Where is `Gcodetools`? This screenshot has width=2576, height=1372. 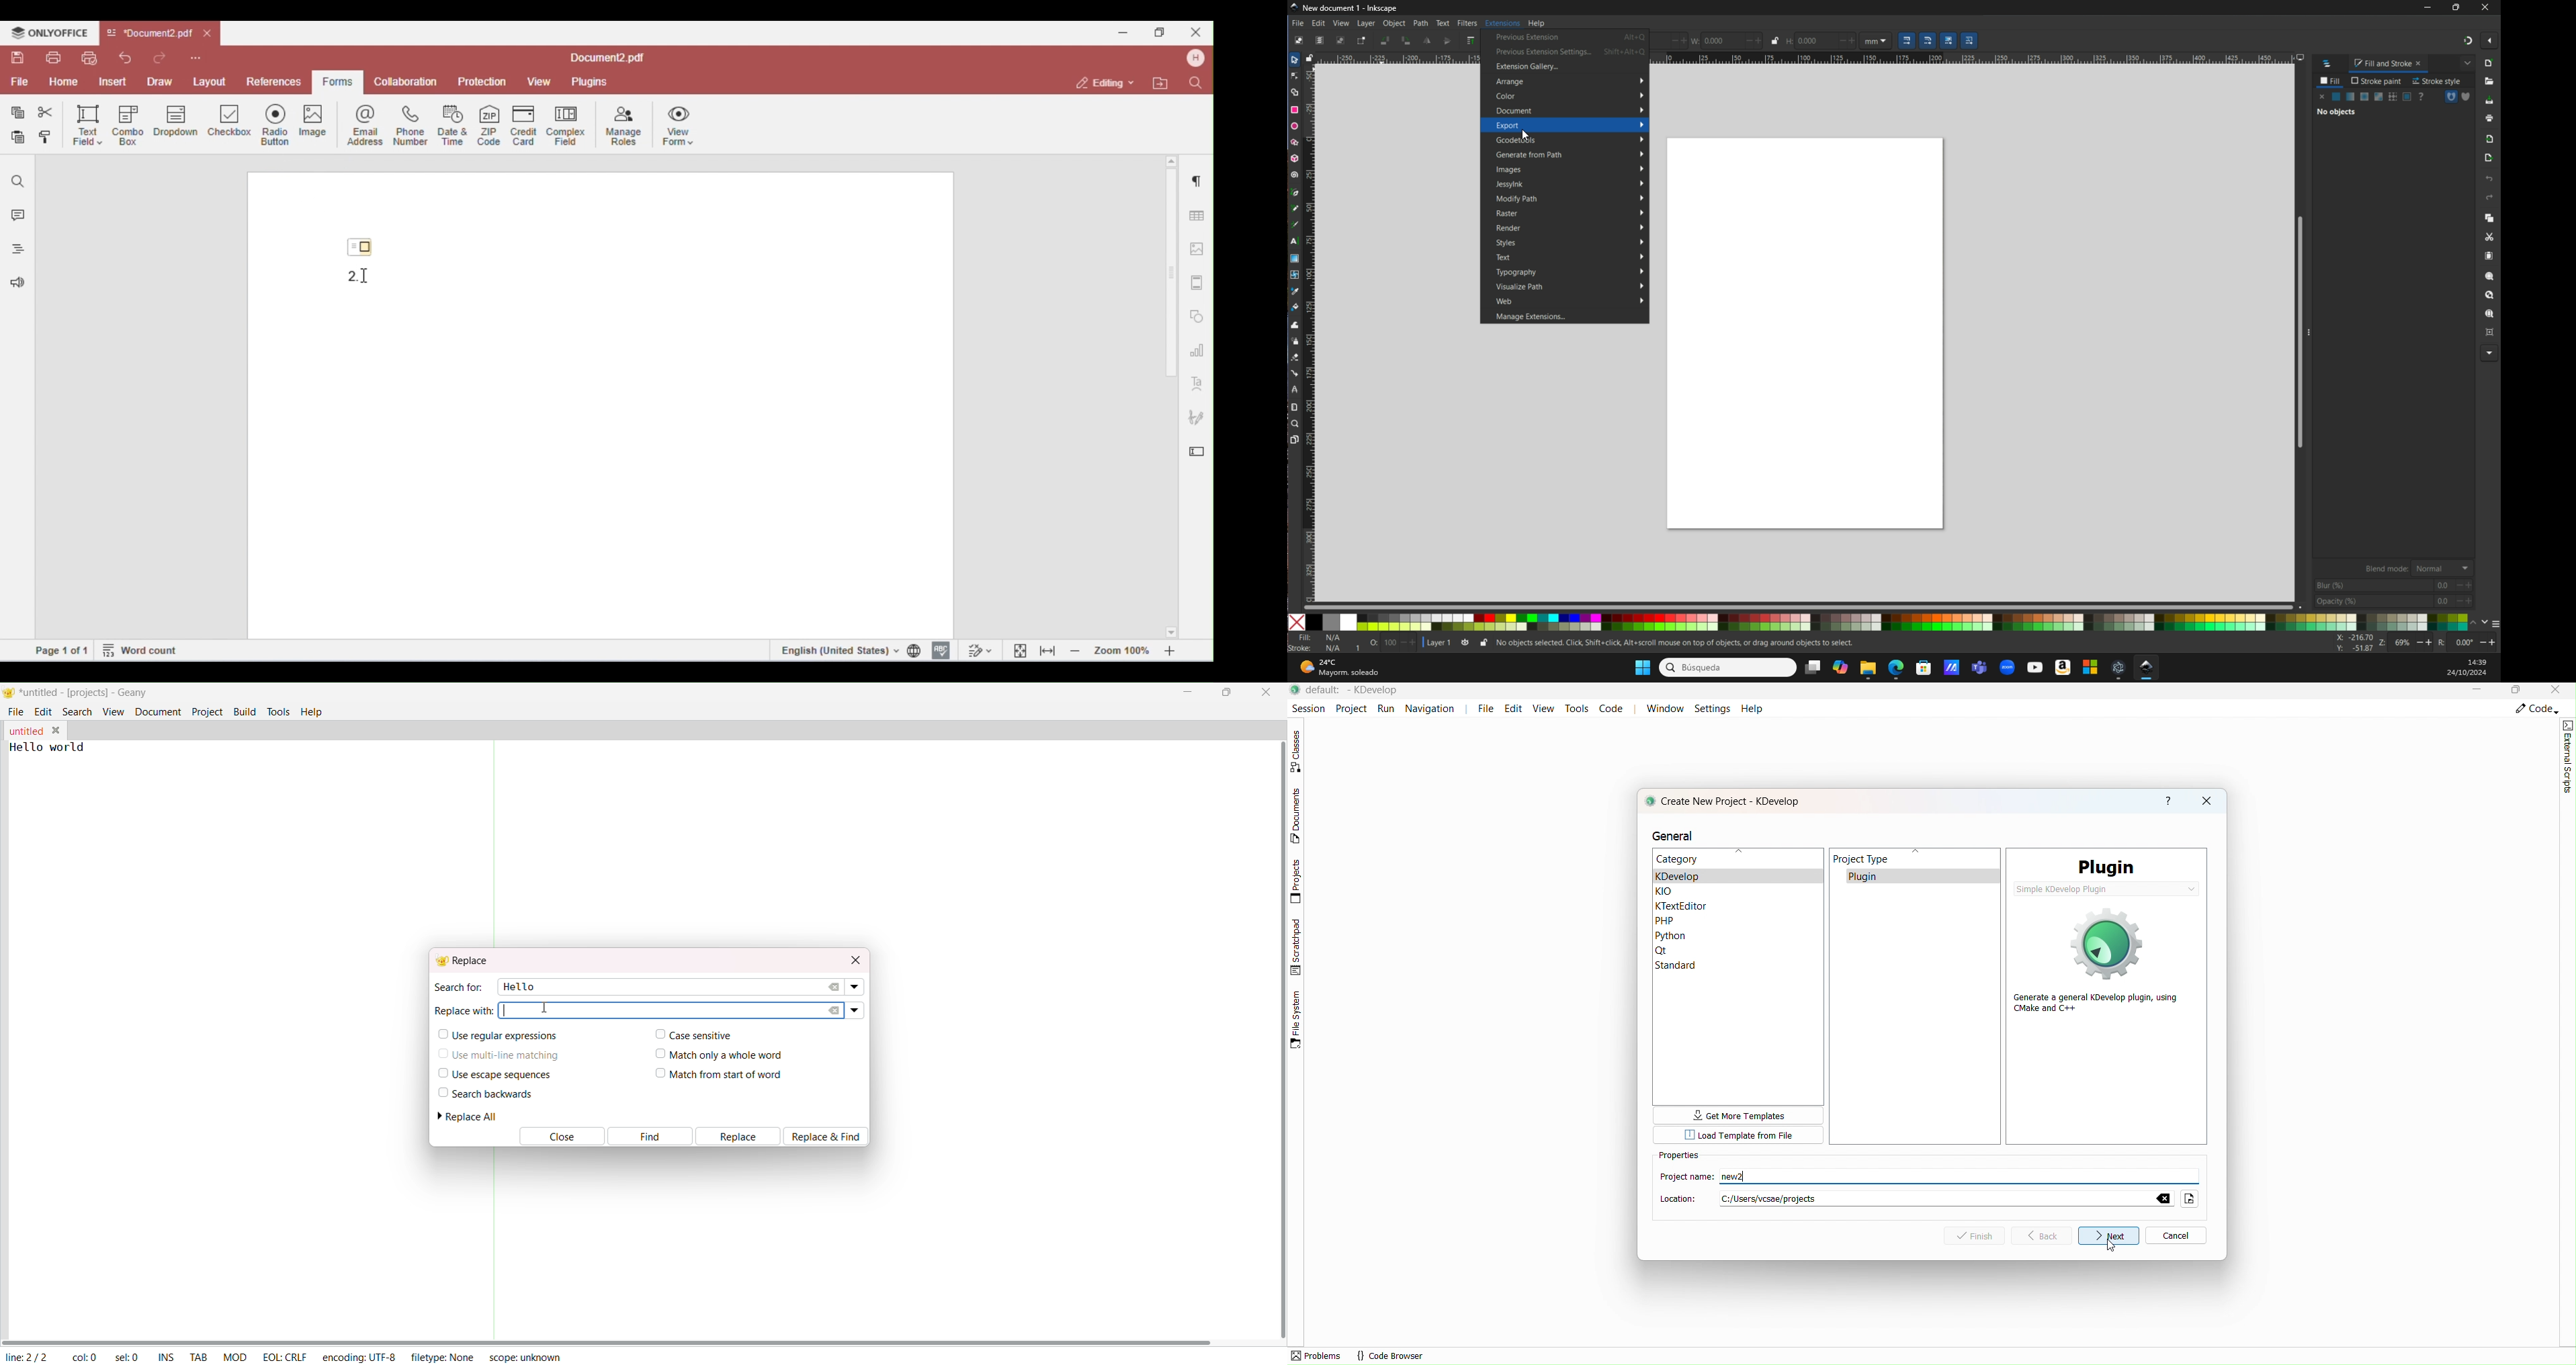 Gcodetools is located at coordinates (1569, 139).